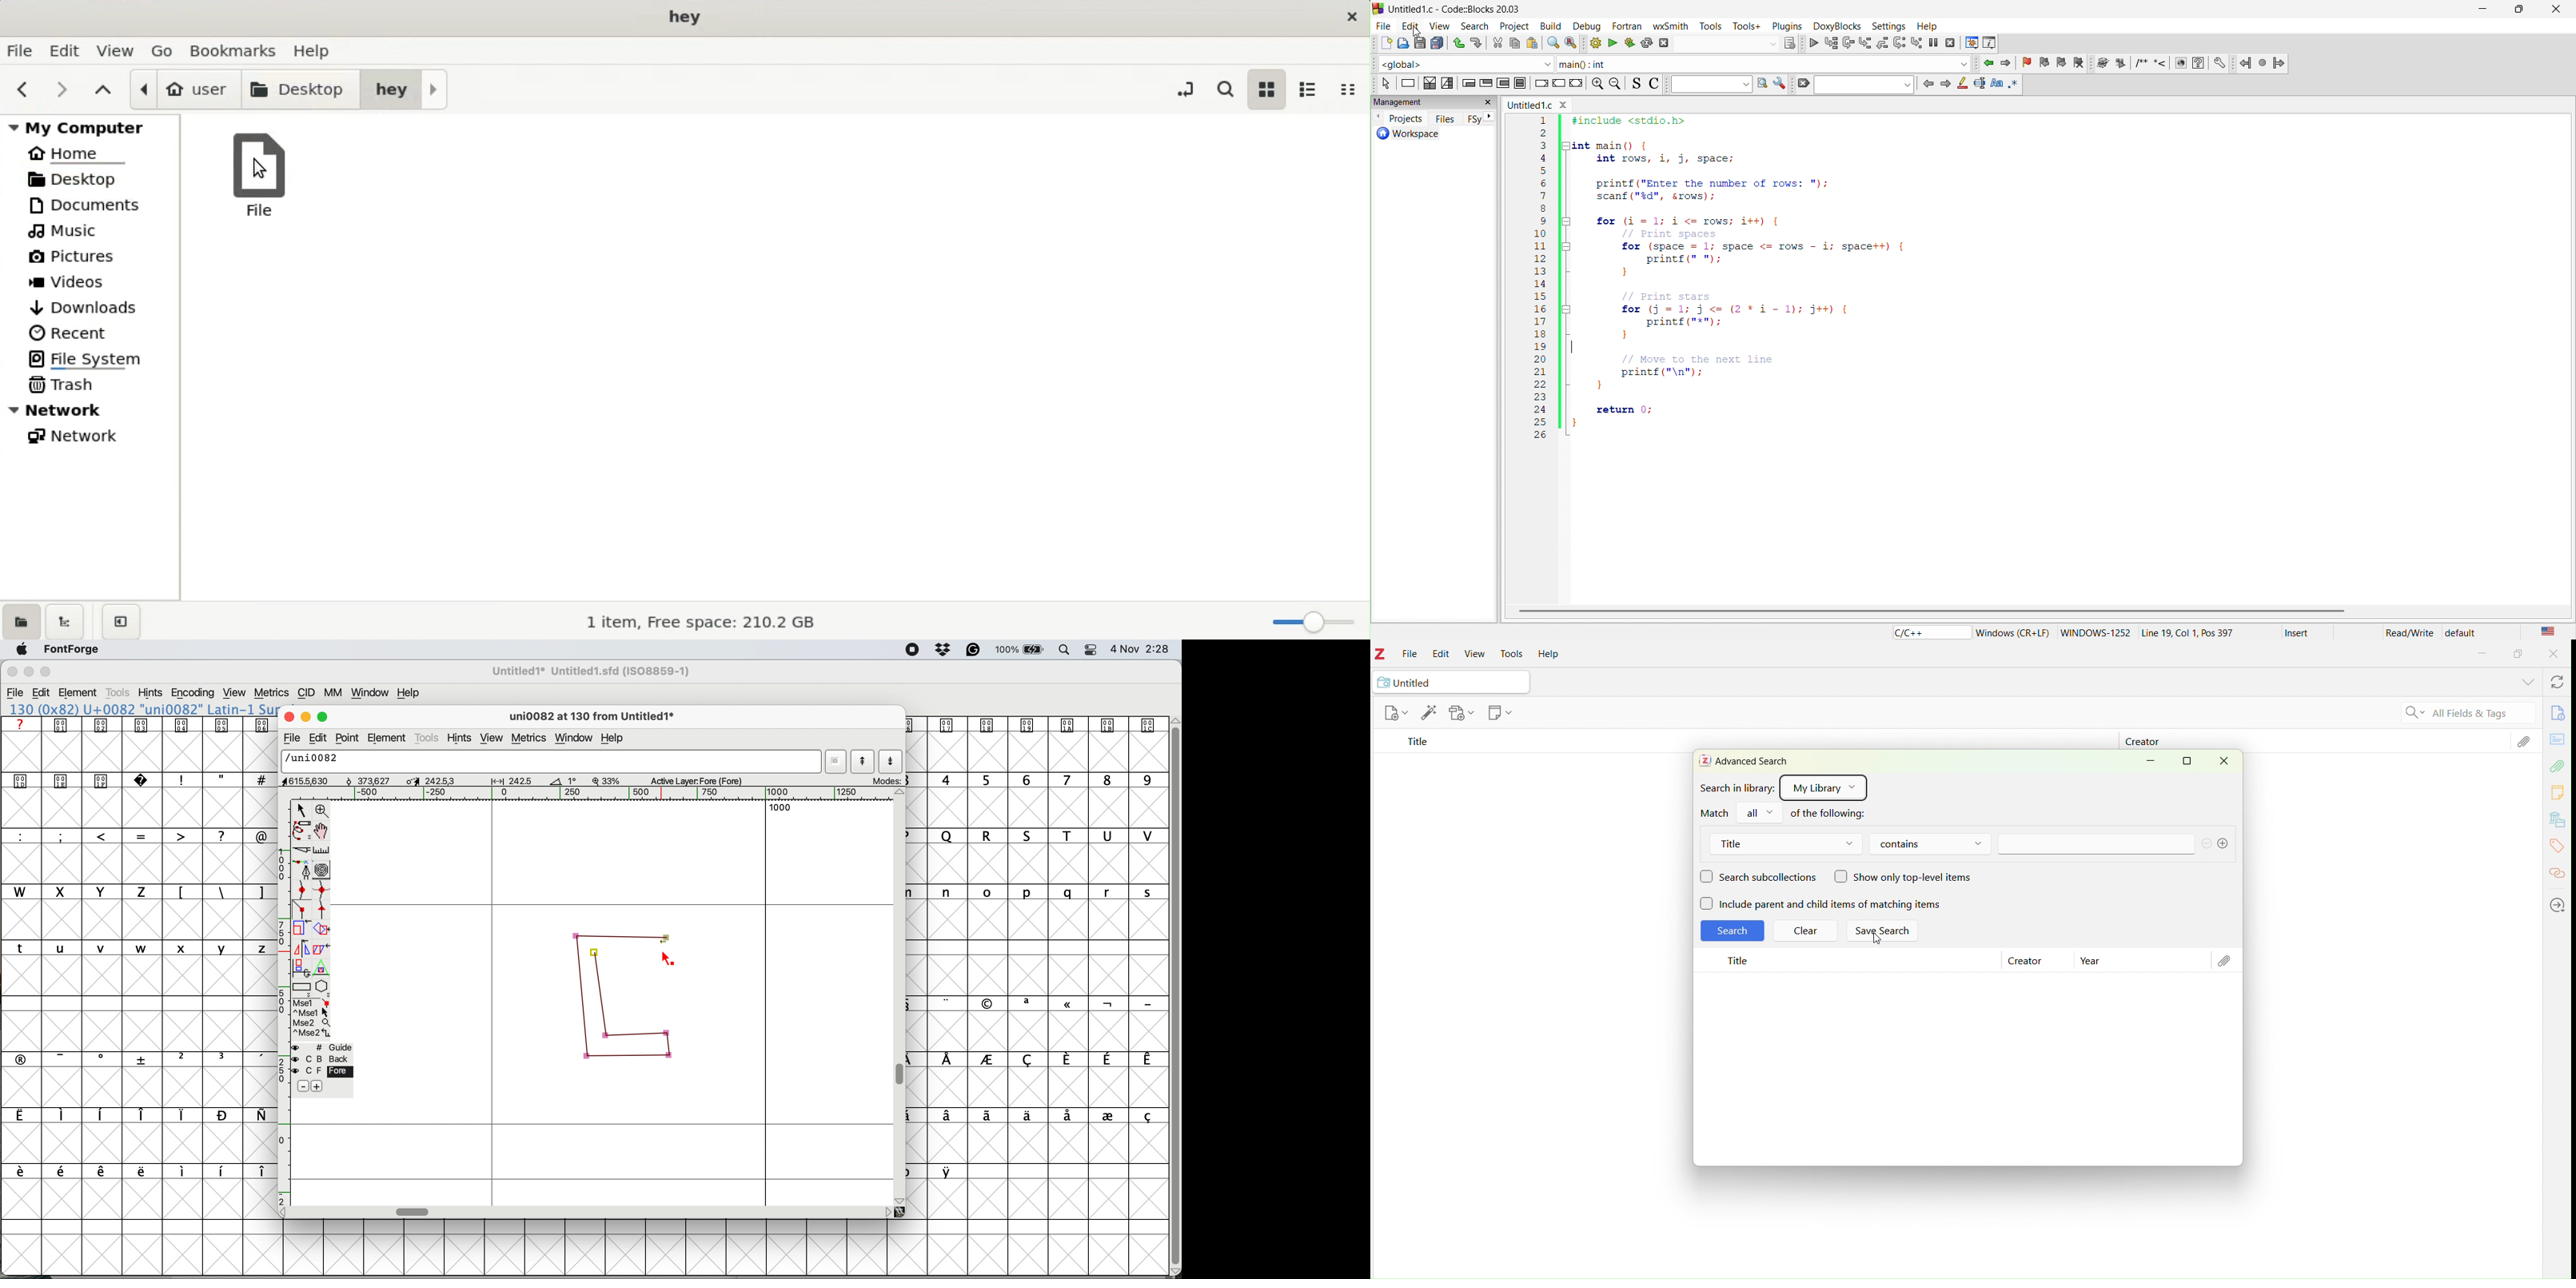  I want to click on Info, so click(2556, 714).